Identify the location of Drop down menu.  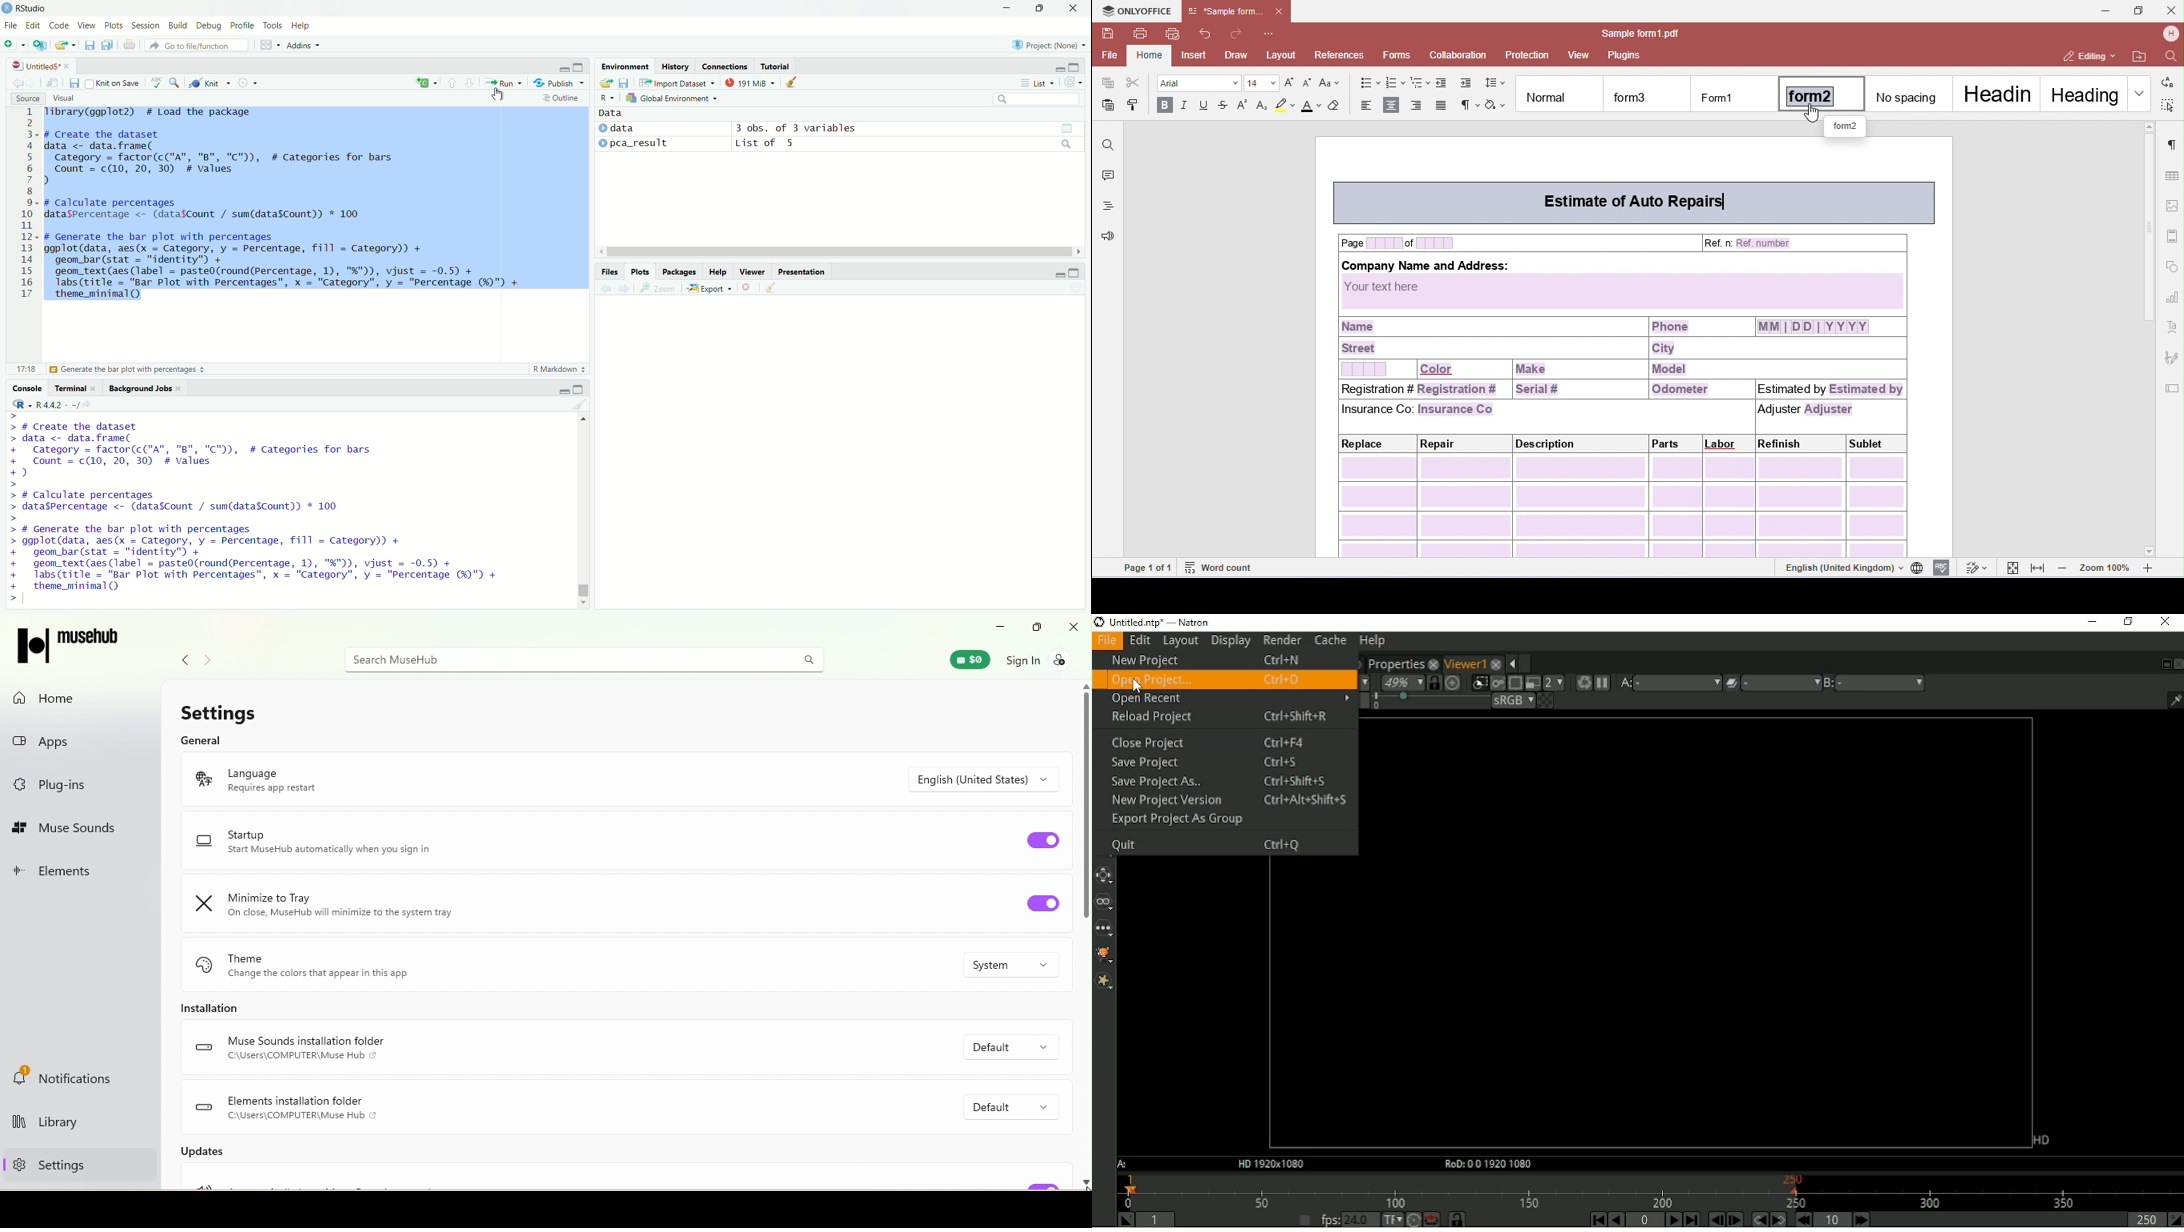
(999, 967).